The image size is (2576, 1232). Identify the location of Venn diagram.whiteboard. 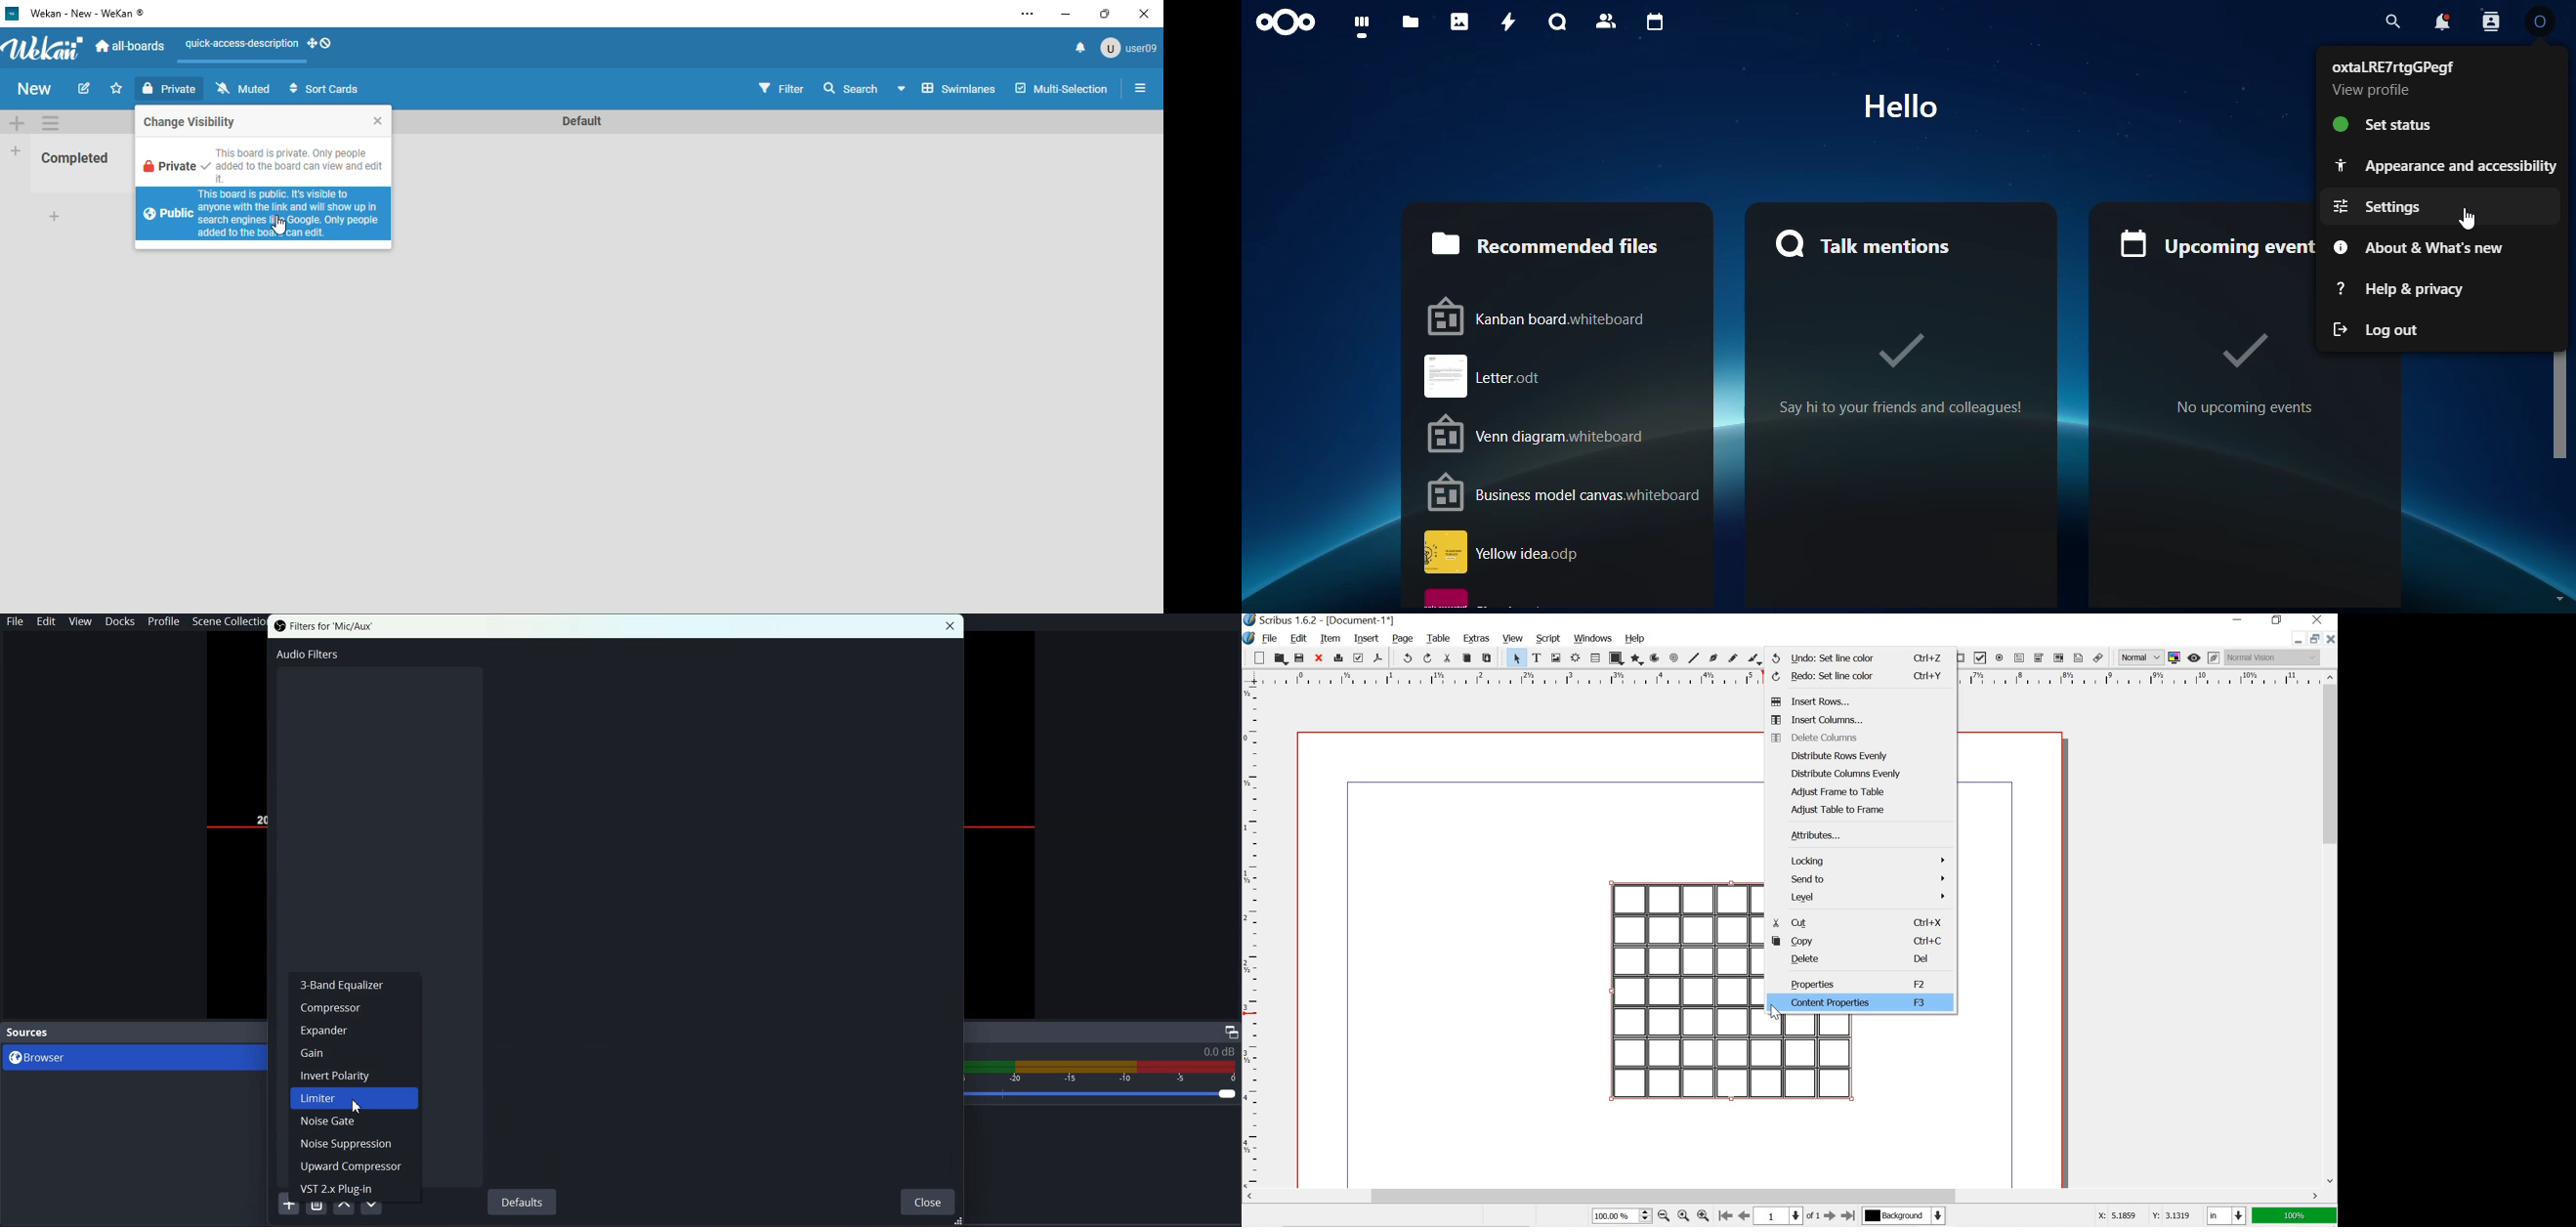
(1567, 433).